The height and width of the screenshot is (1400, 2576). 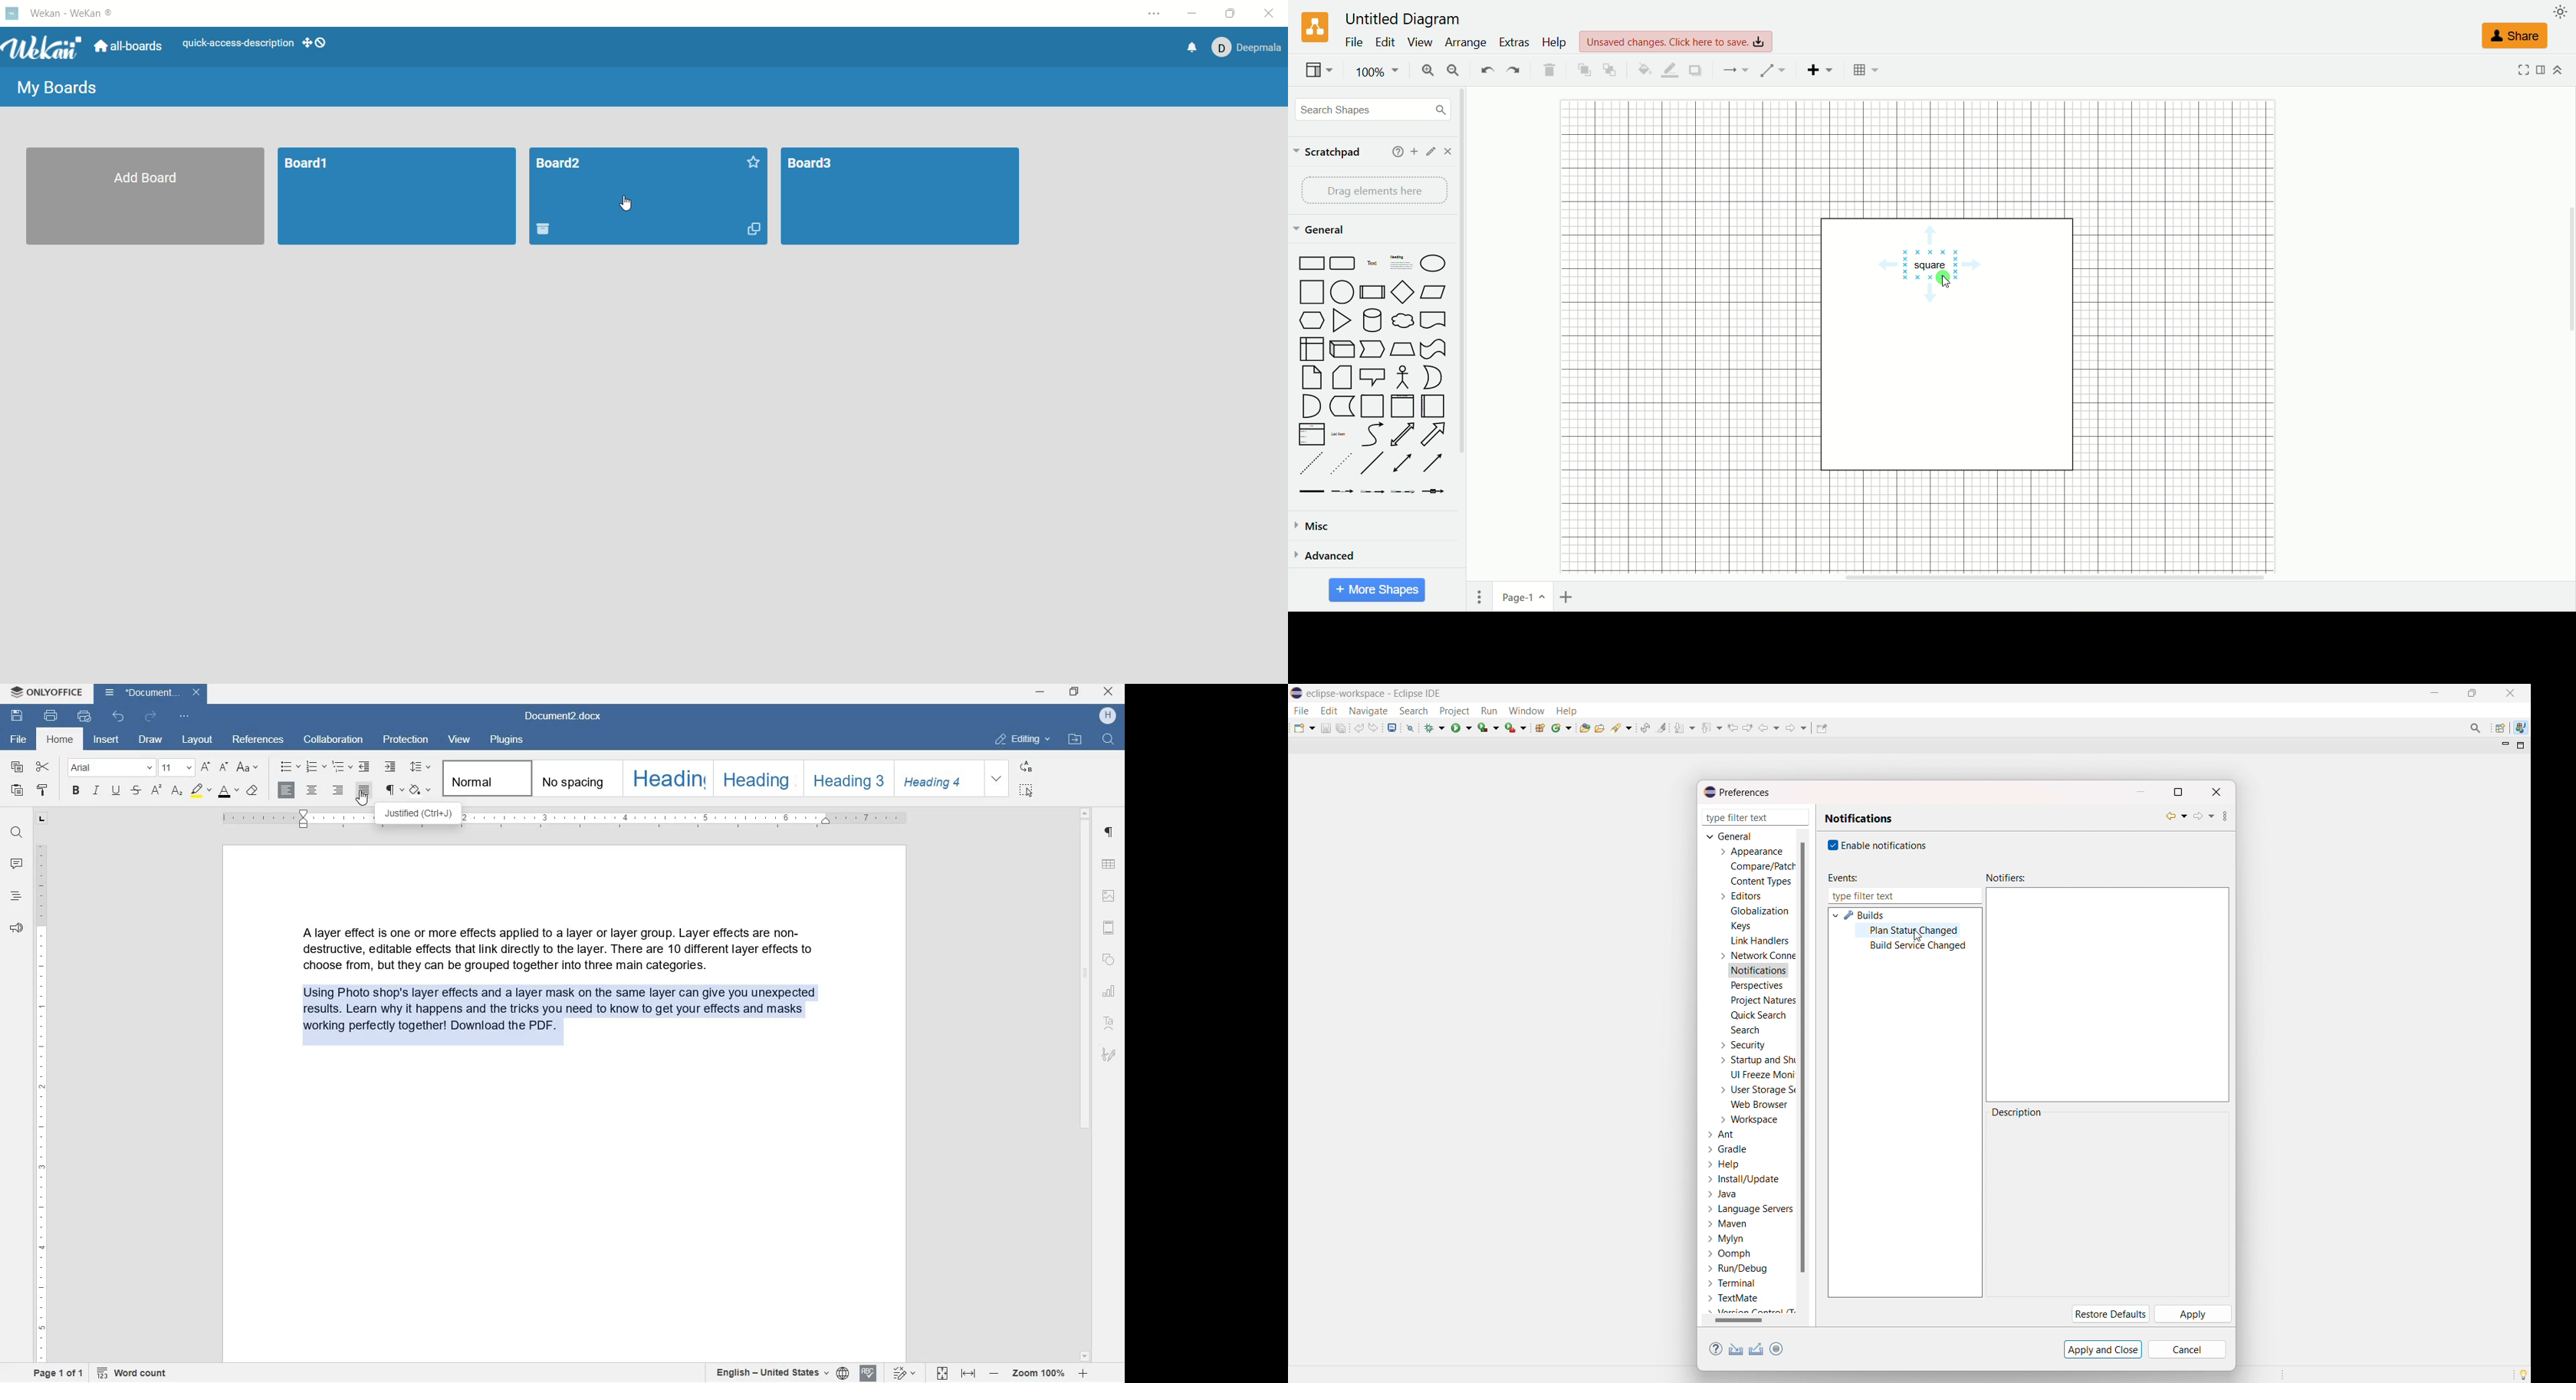 What do you see at coordinates (485, 780) in the screenshot?
I see `NORMAL` at bounding box center [485, 780].